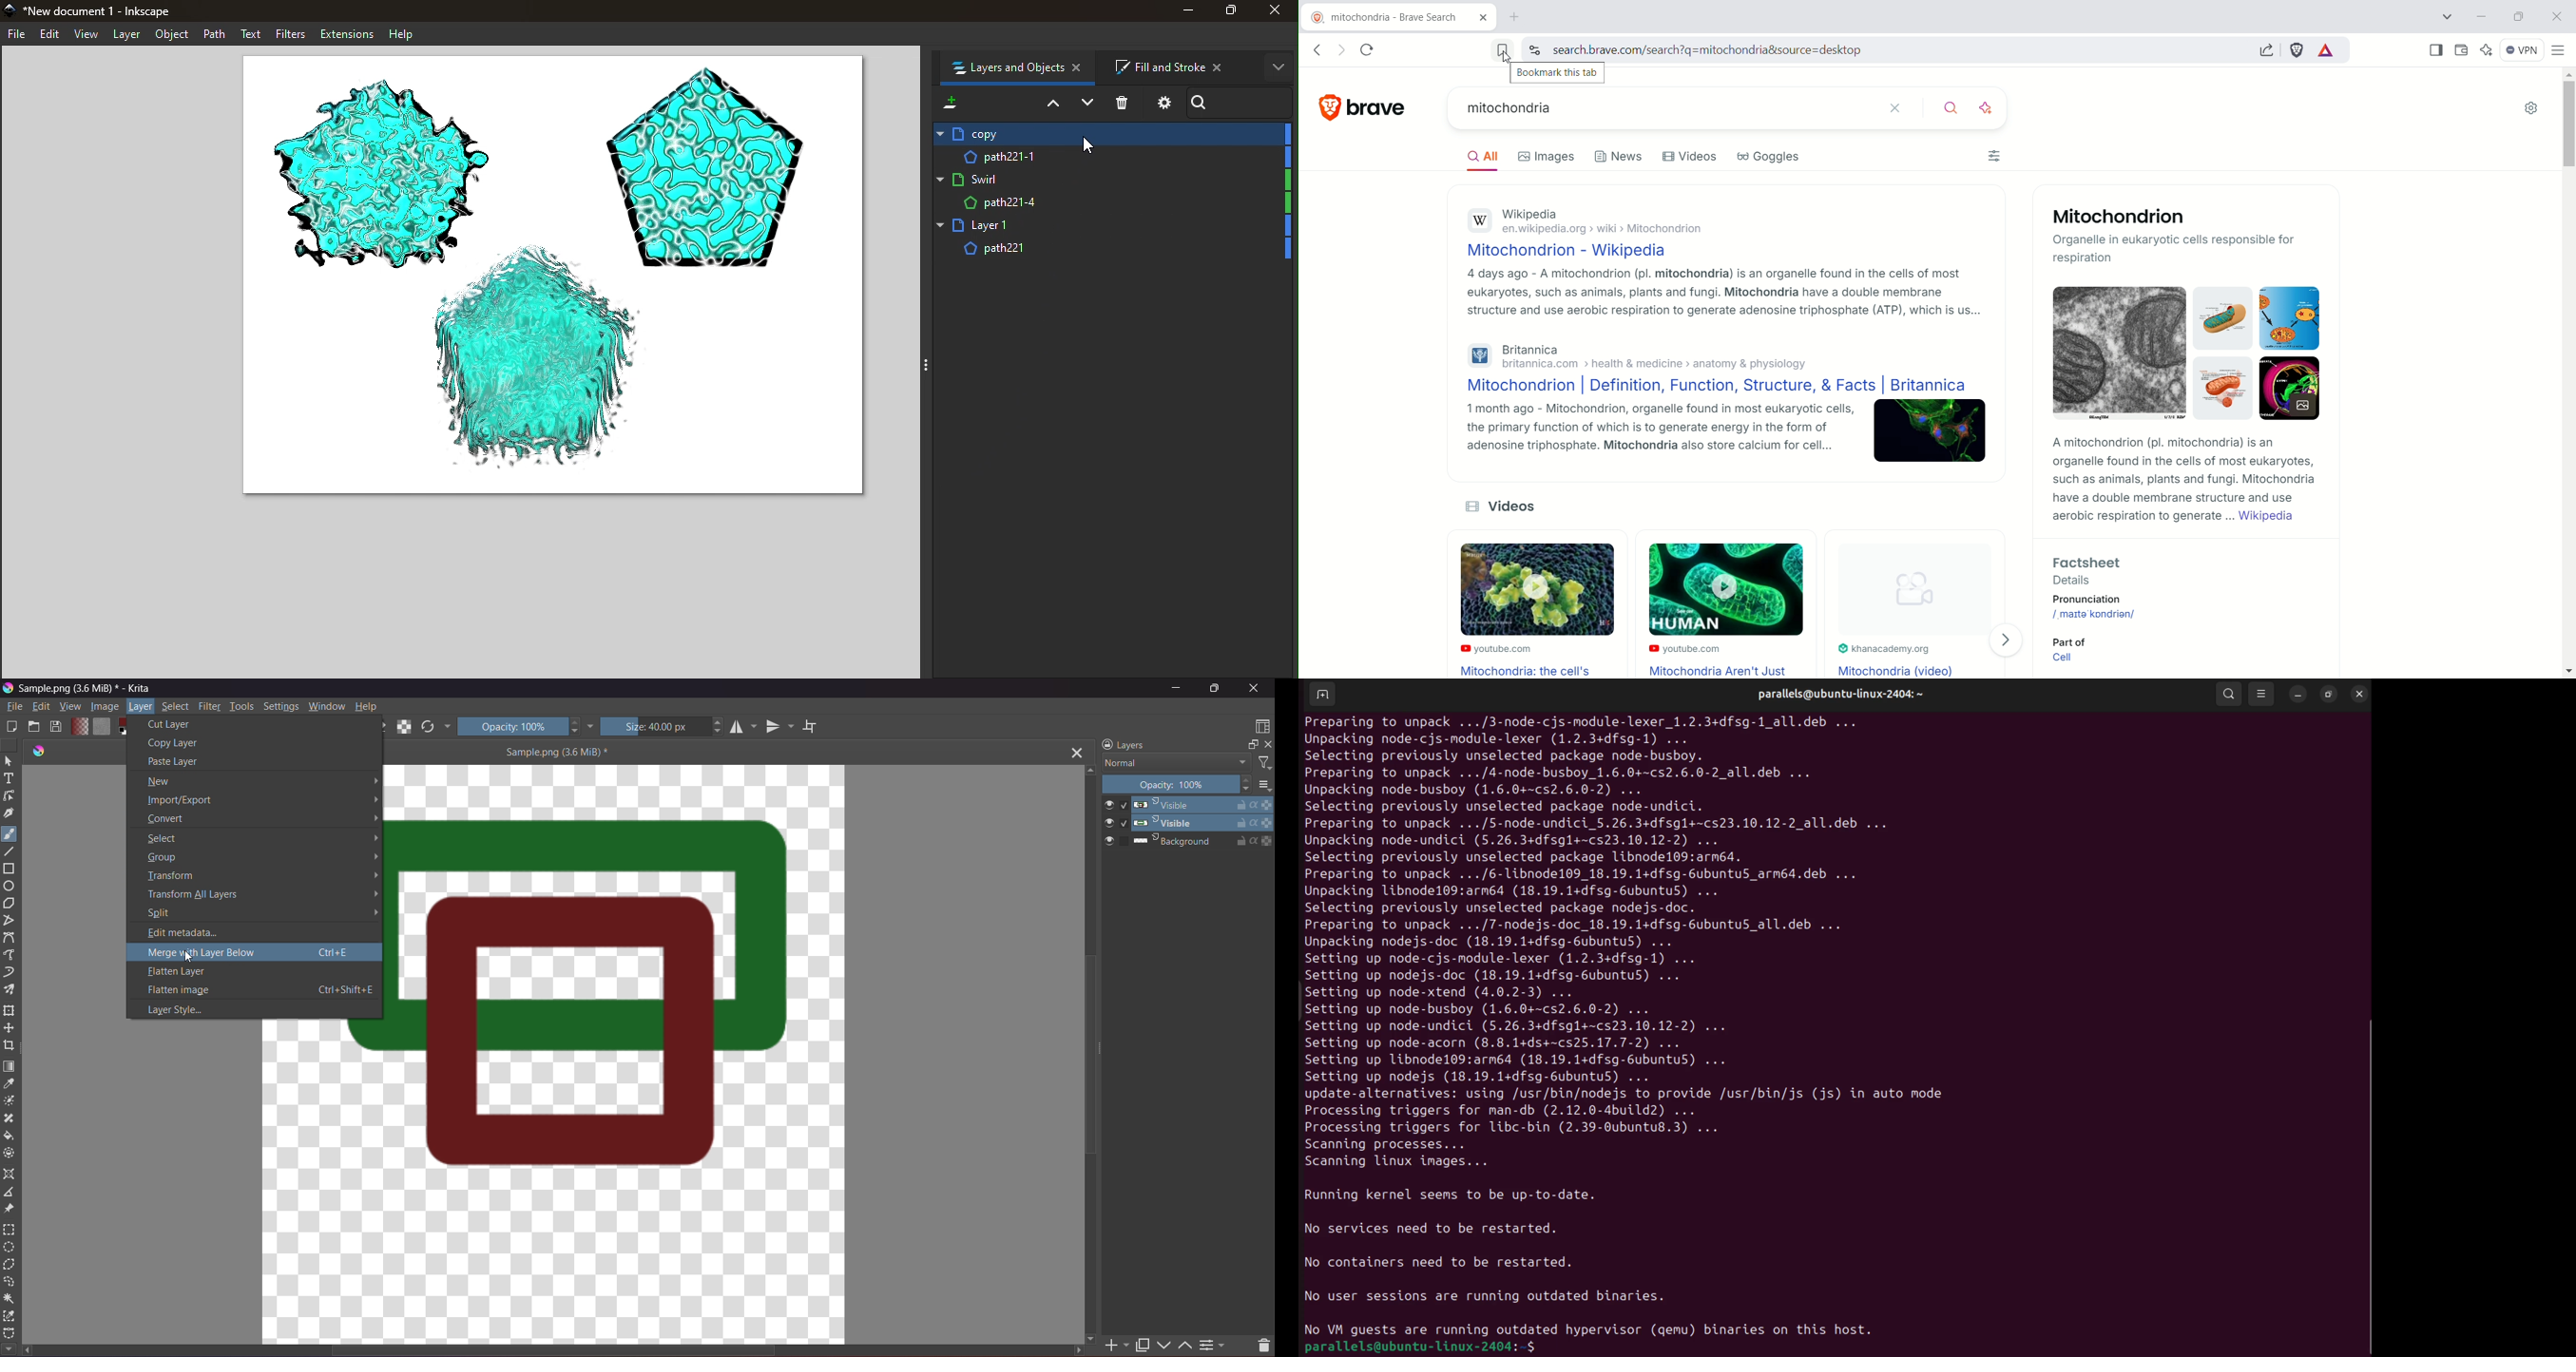 This screenshot has height=1372, width=2576. What do you see at coordinates (2357, 694) in the screenshot?
I see `close` at bounding box center [2357, 694].